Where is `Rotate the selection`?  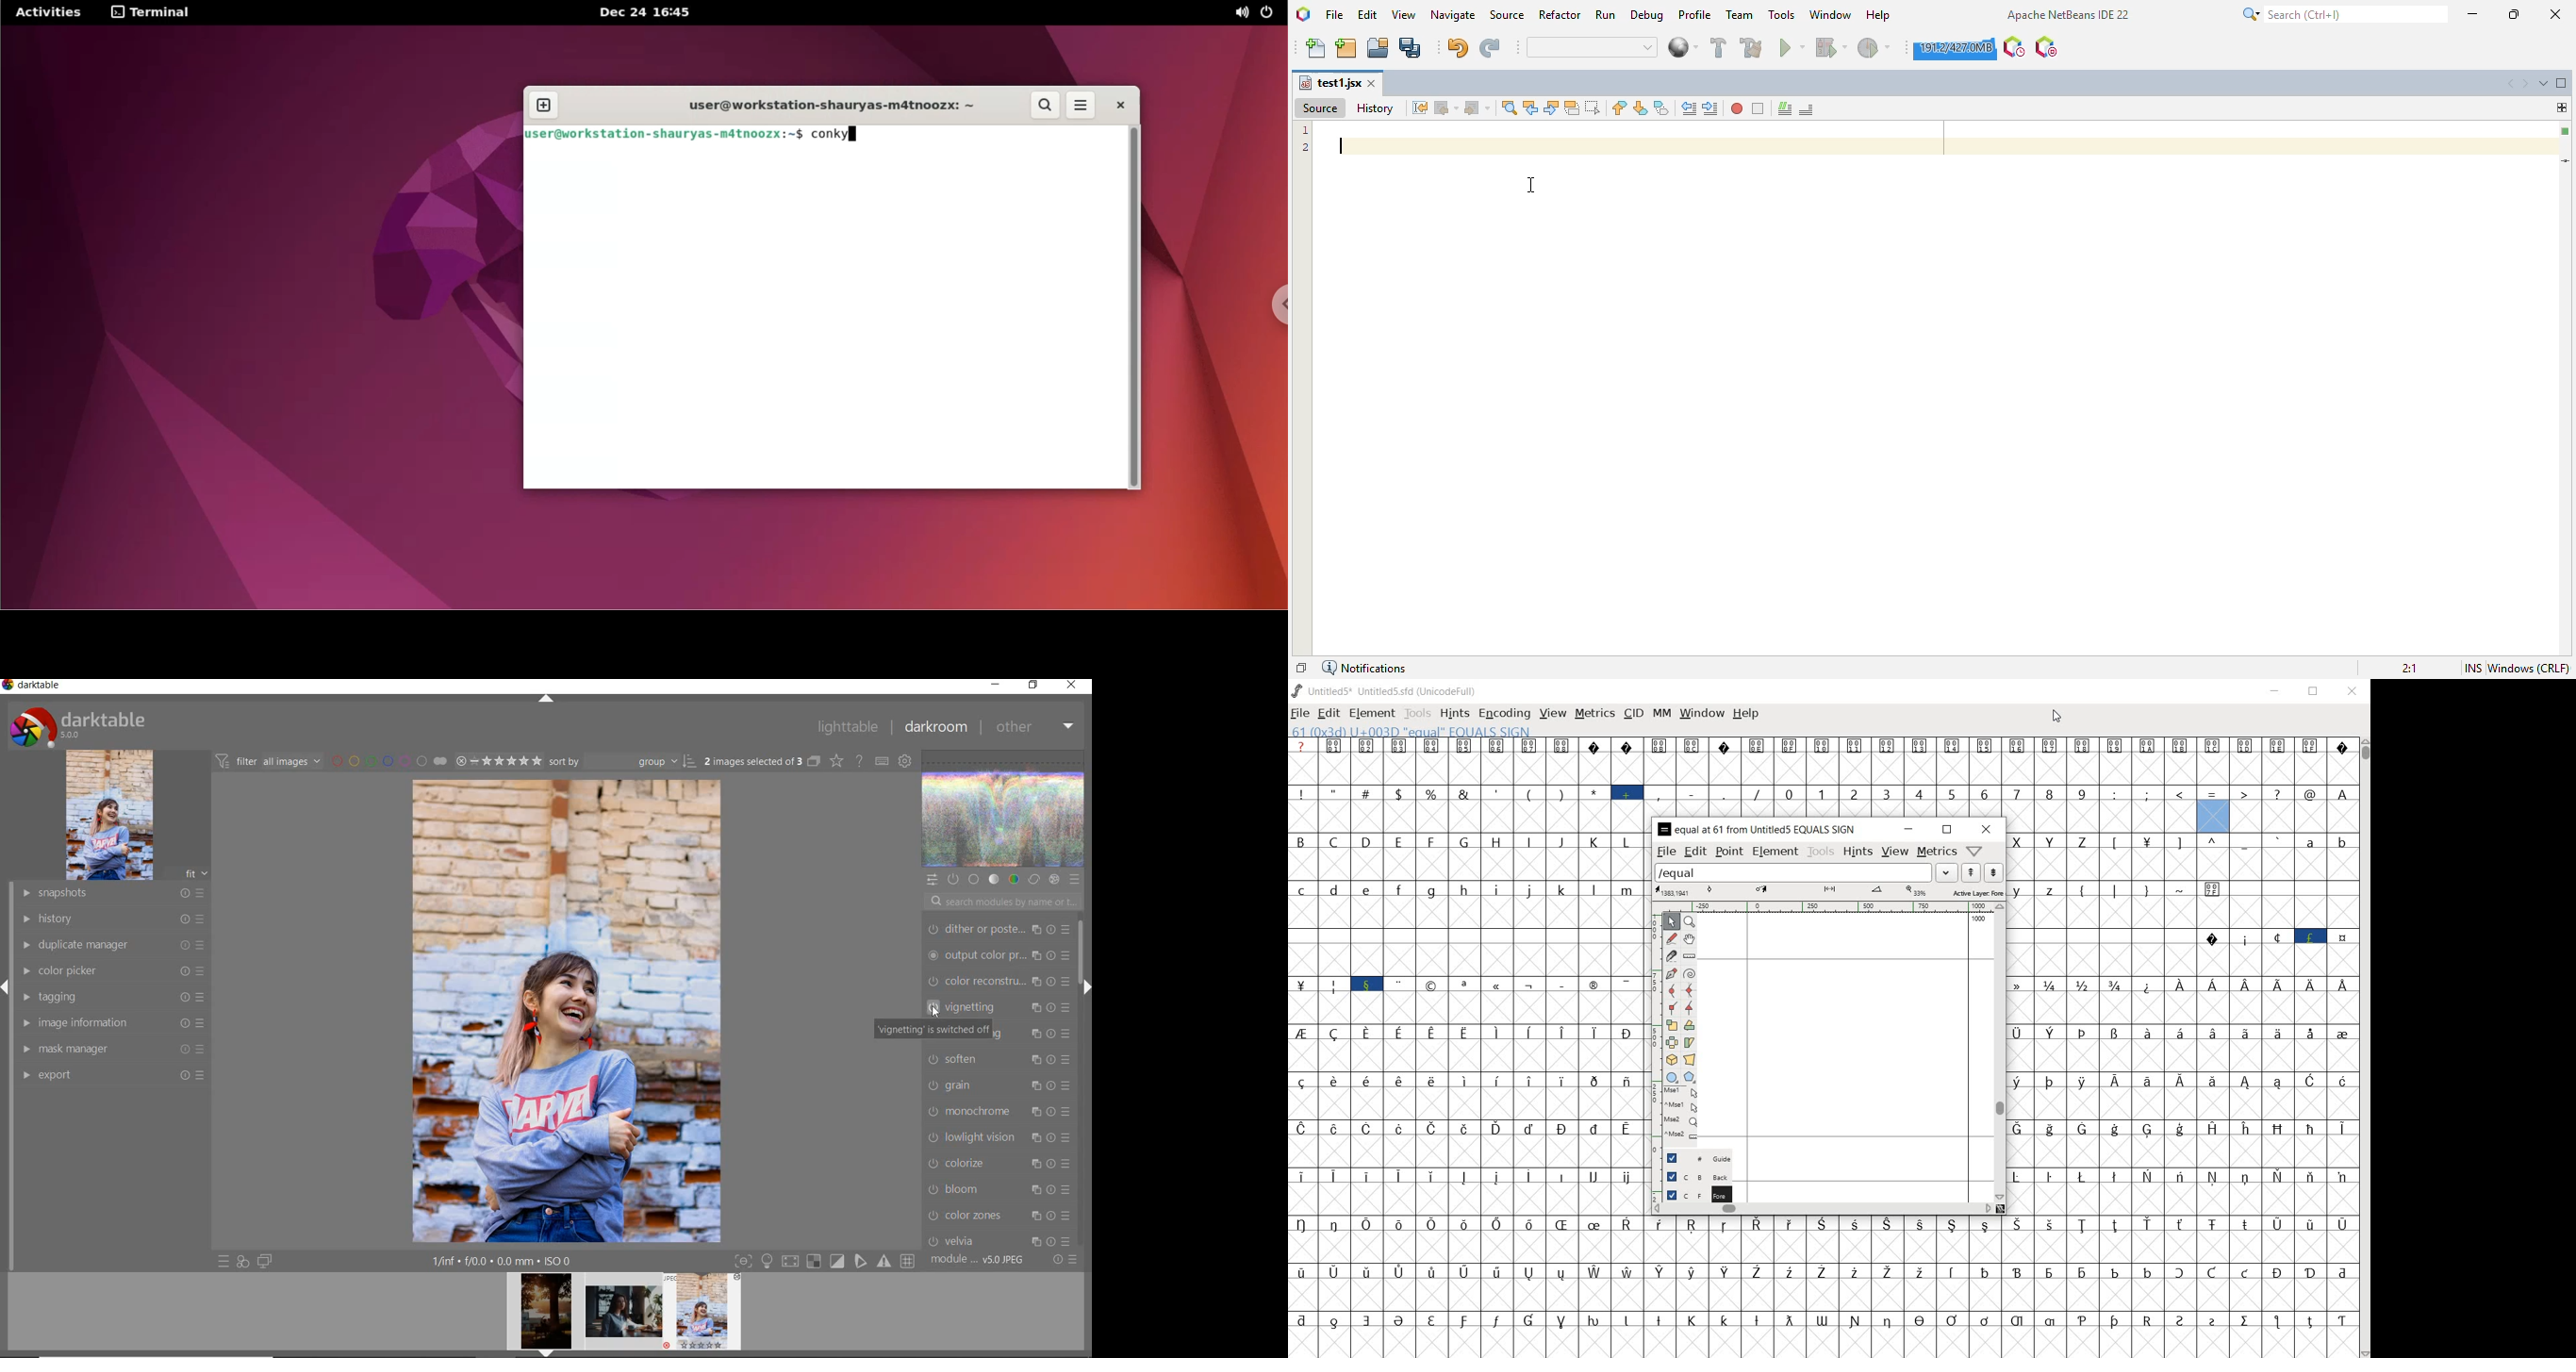
Rotate the selection is located at coordinates (1690, 1026).